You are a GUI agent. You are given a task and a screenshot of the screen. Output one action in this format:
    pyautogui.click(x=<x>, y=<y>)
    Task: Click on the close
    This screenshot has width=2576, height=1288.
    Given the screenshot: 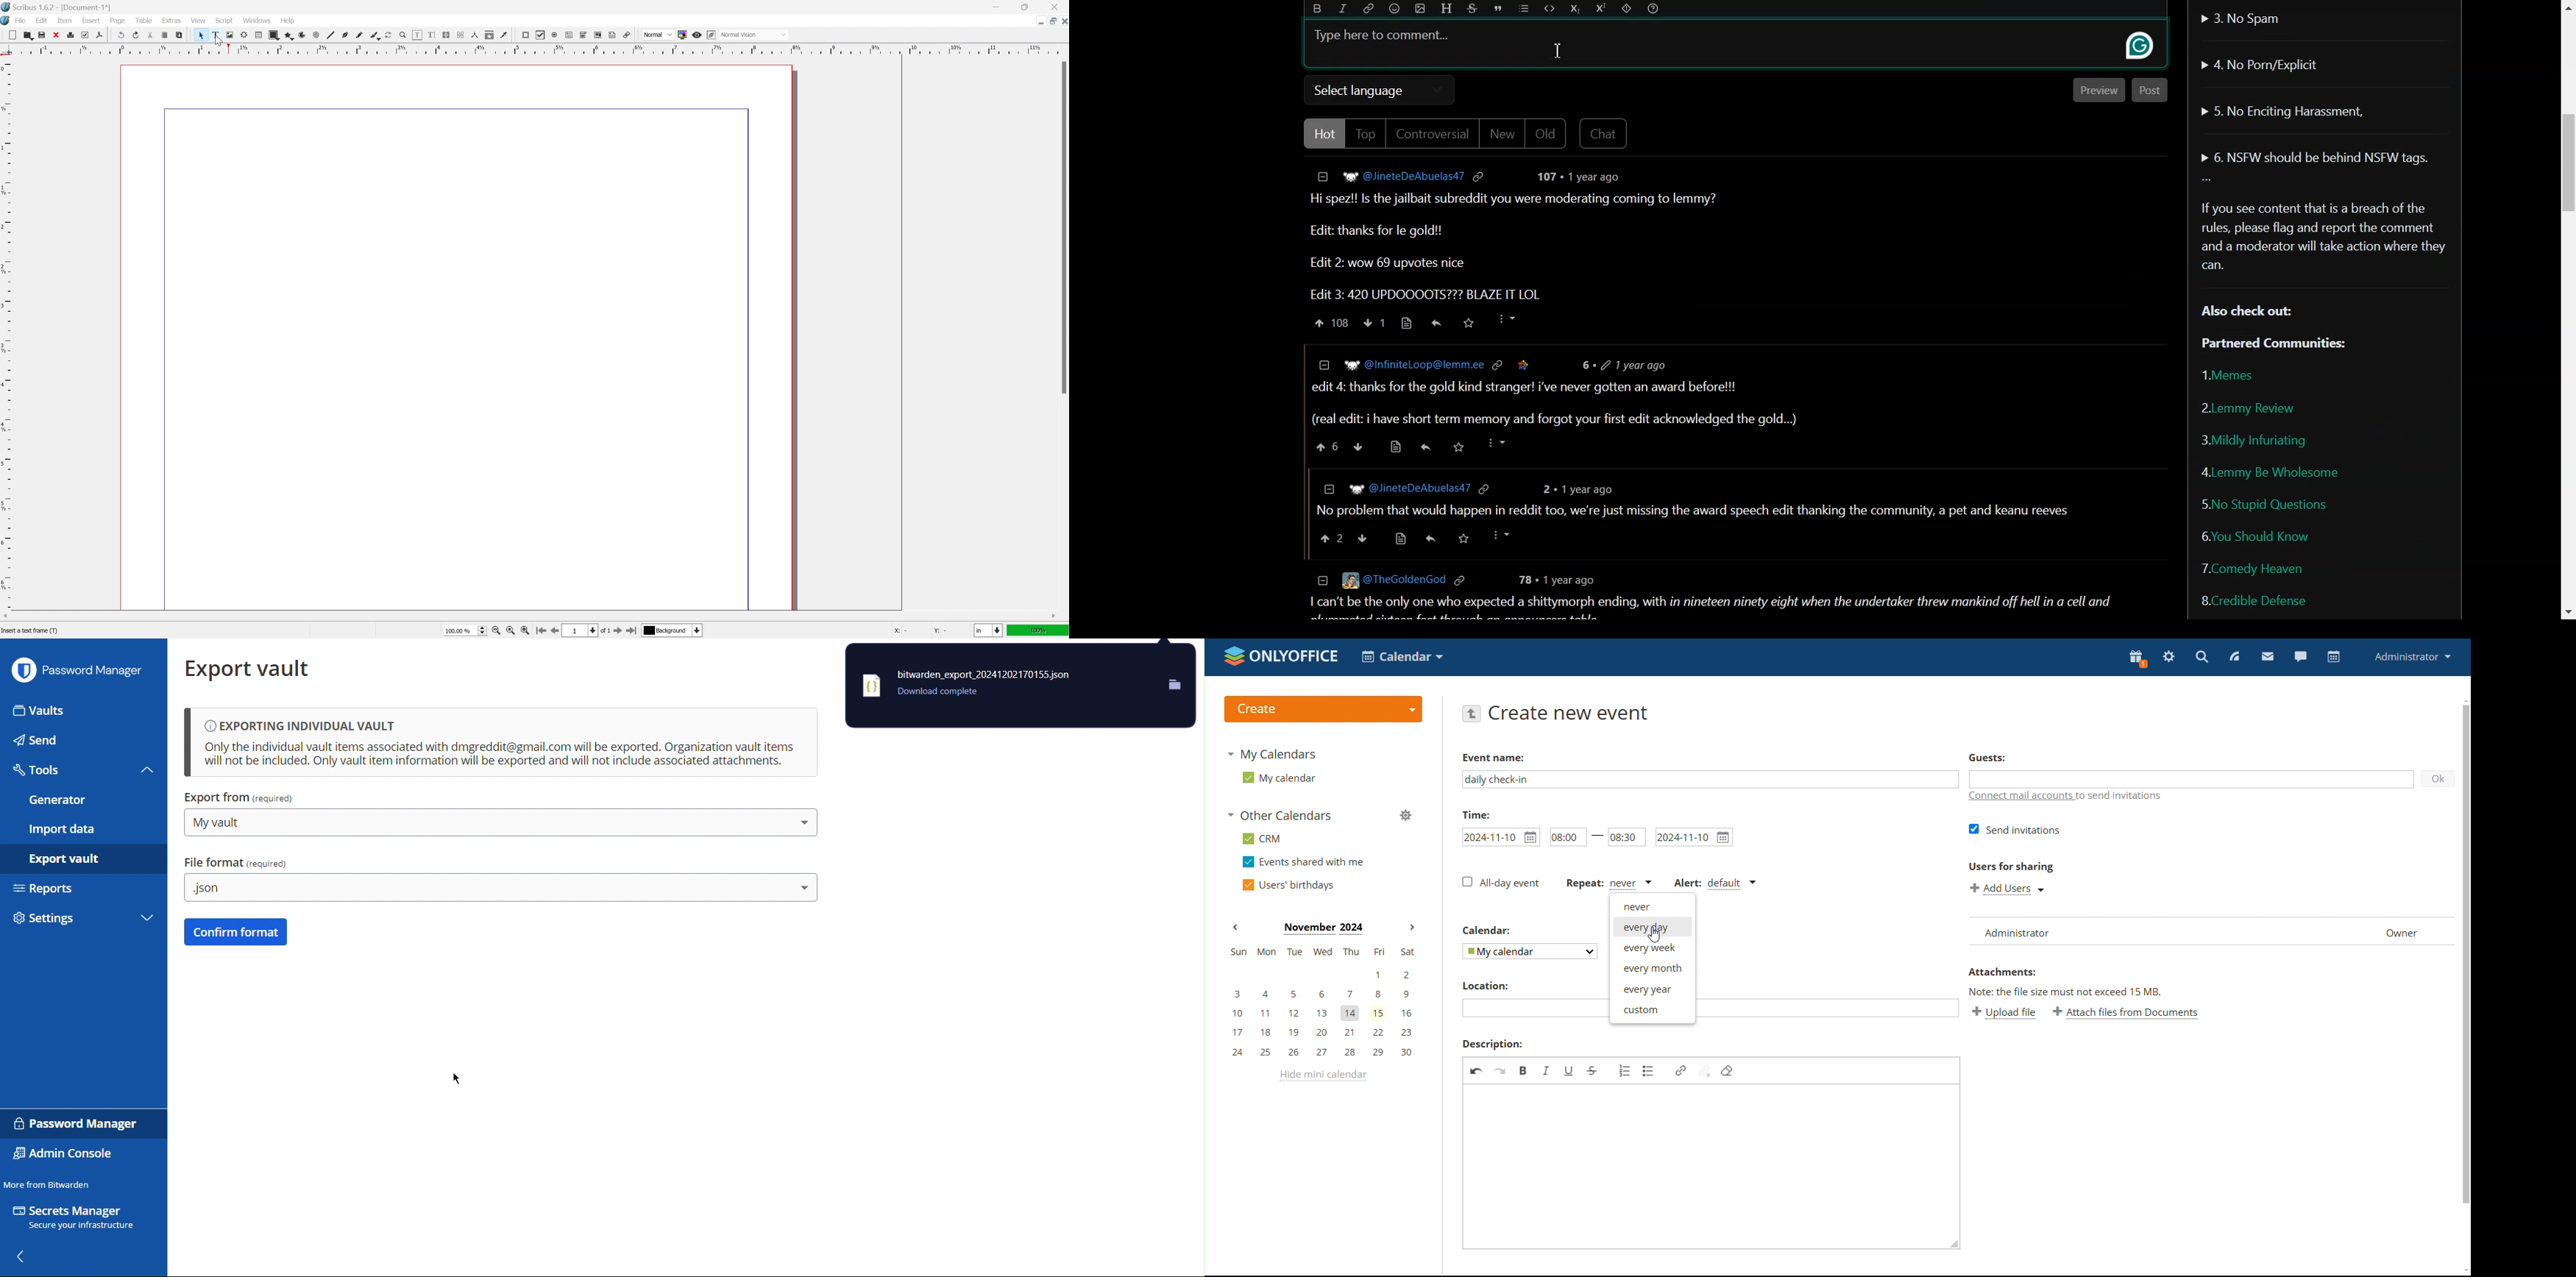 What is the action you would take?
    pyautogui.click(x=1062, y=22)
    